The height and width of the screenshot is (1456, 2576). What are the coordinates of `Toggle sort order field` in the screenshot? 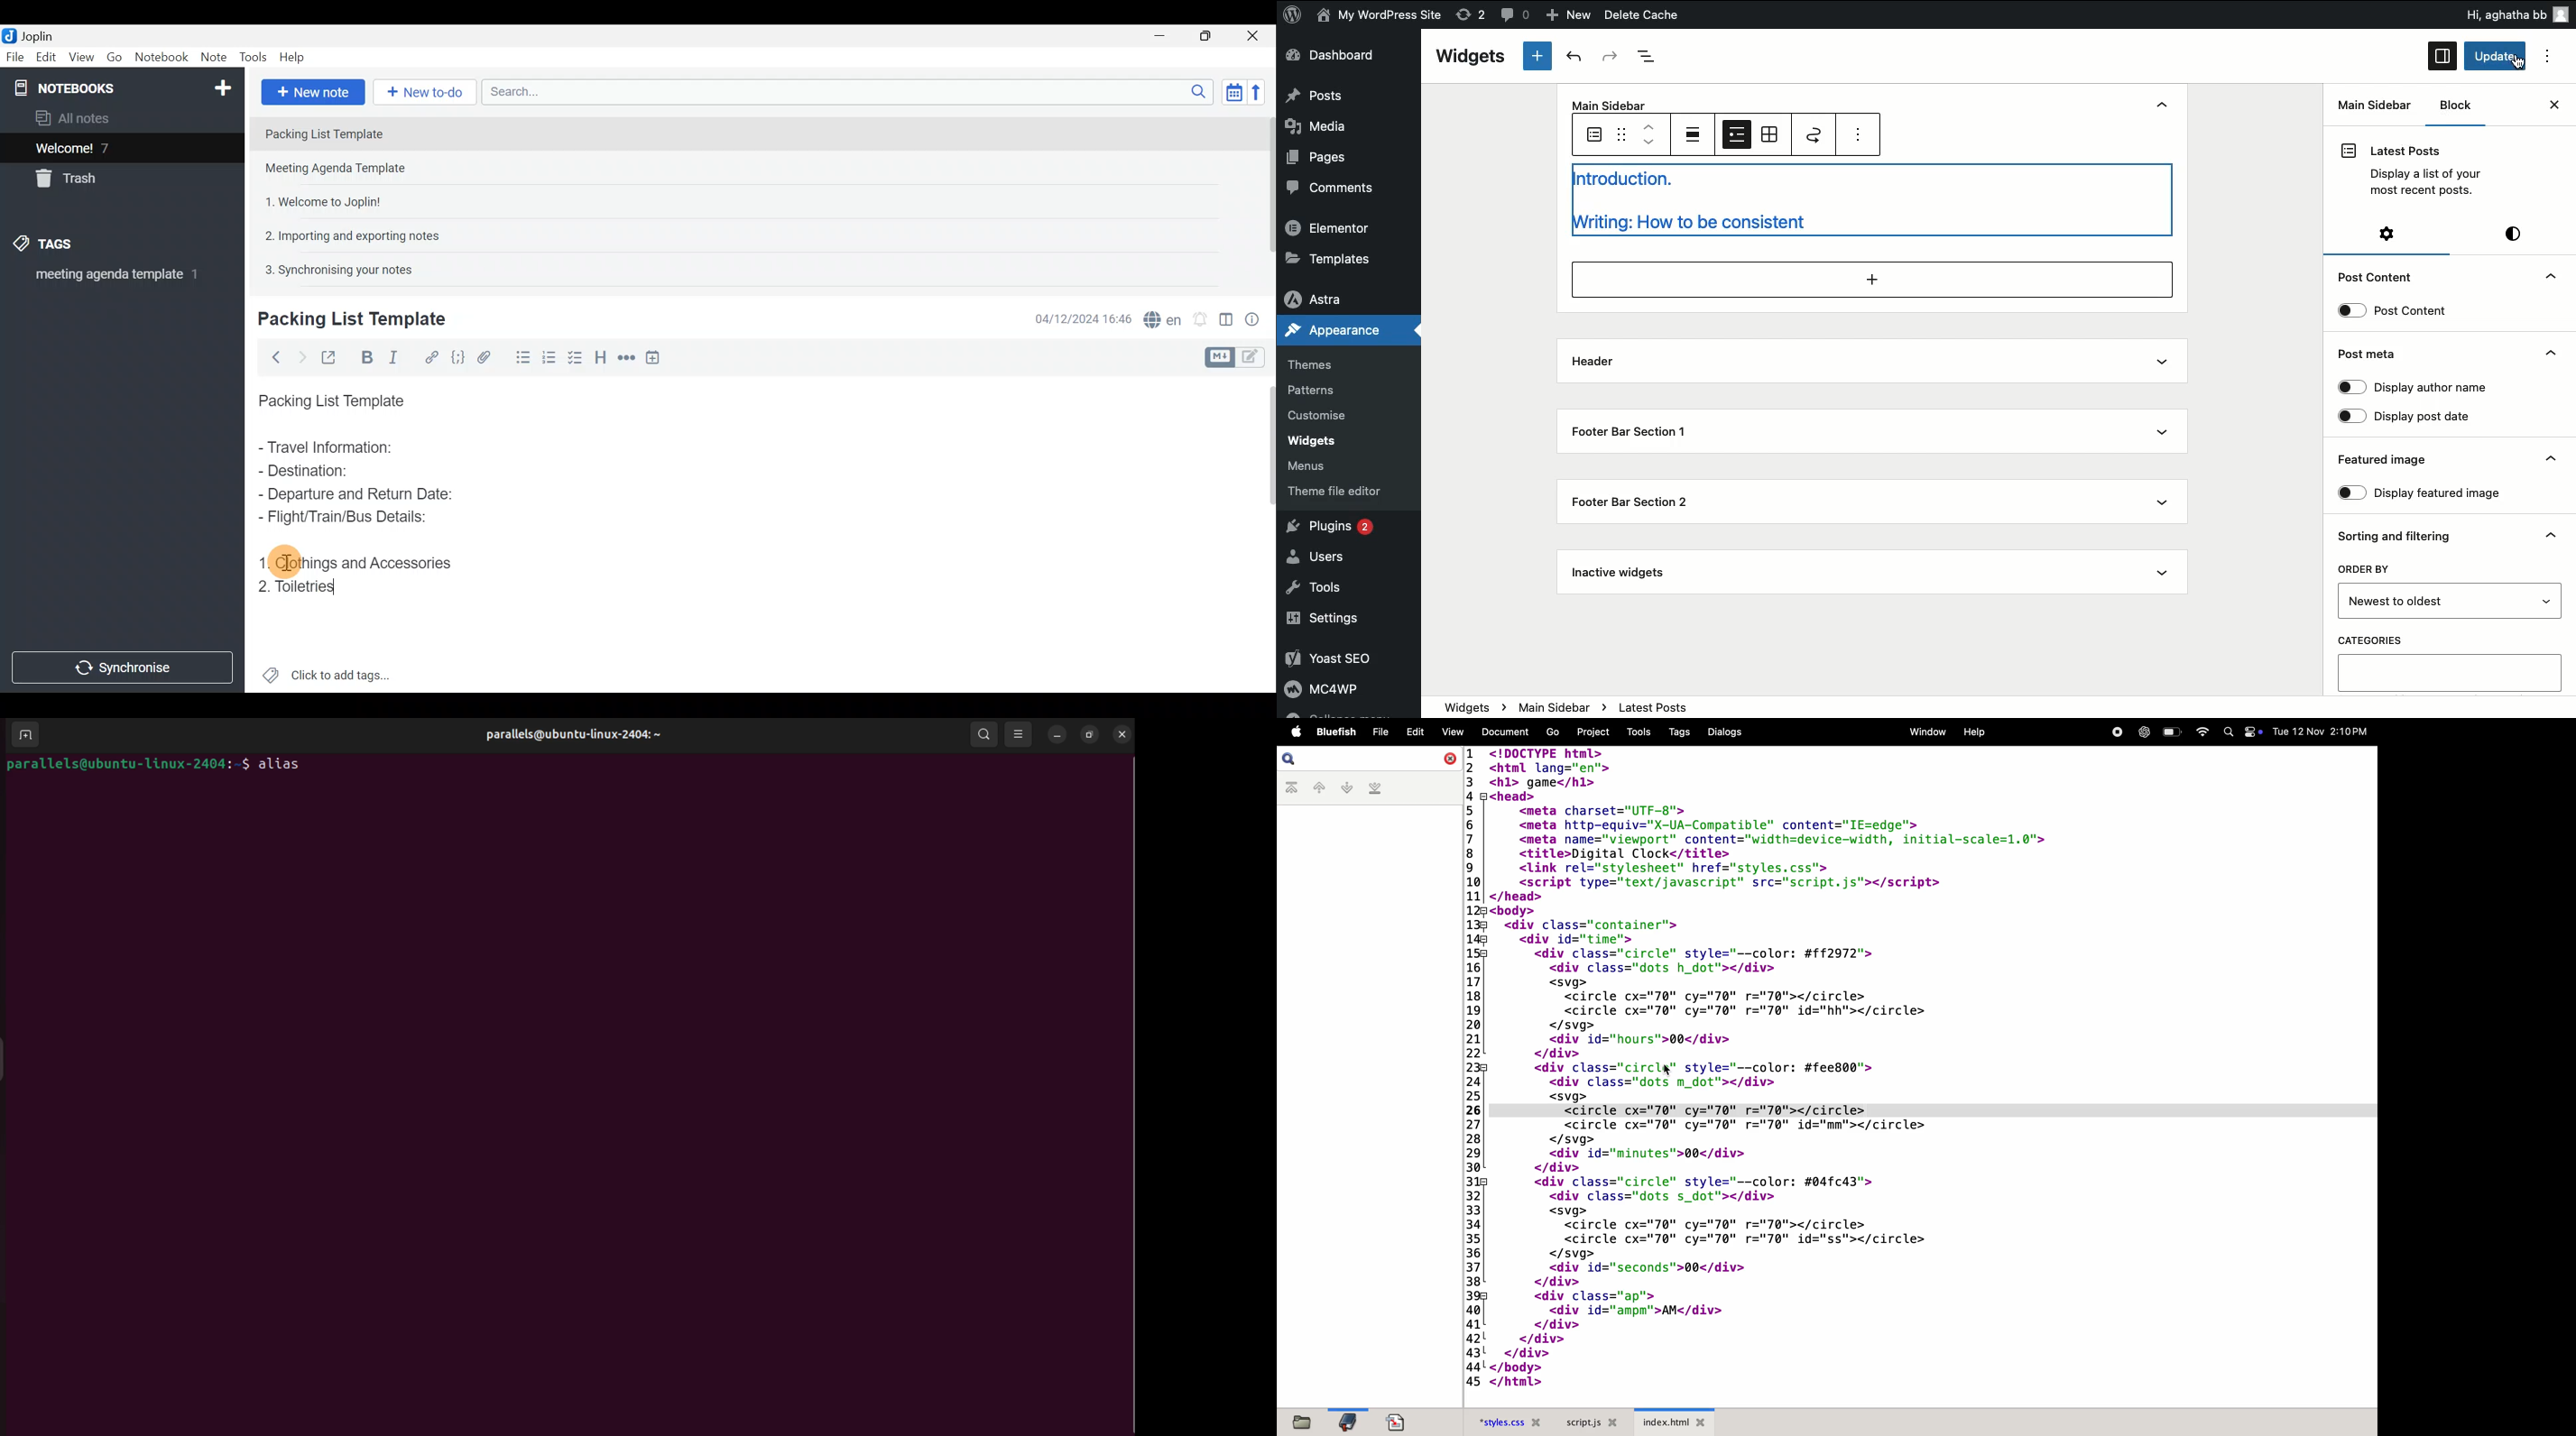 It's located at (1230, 92).